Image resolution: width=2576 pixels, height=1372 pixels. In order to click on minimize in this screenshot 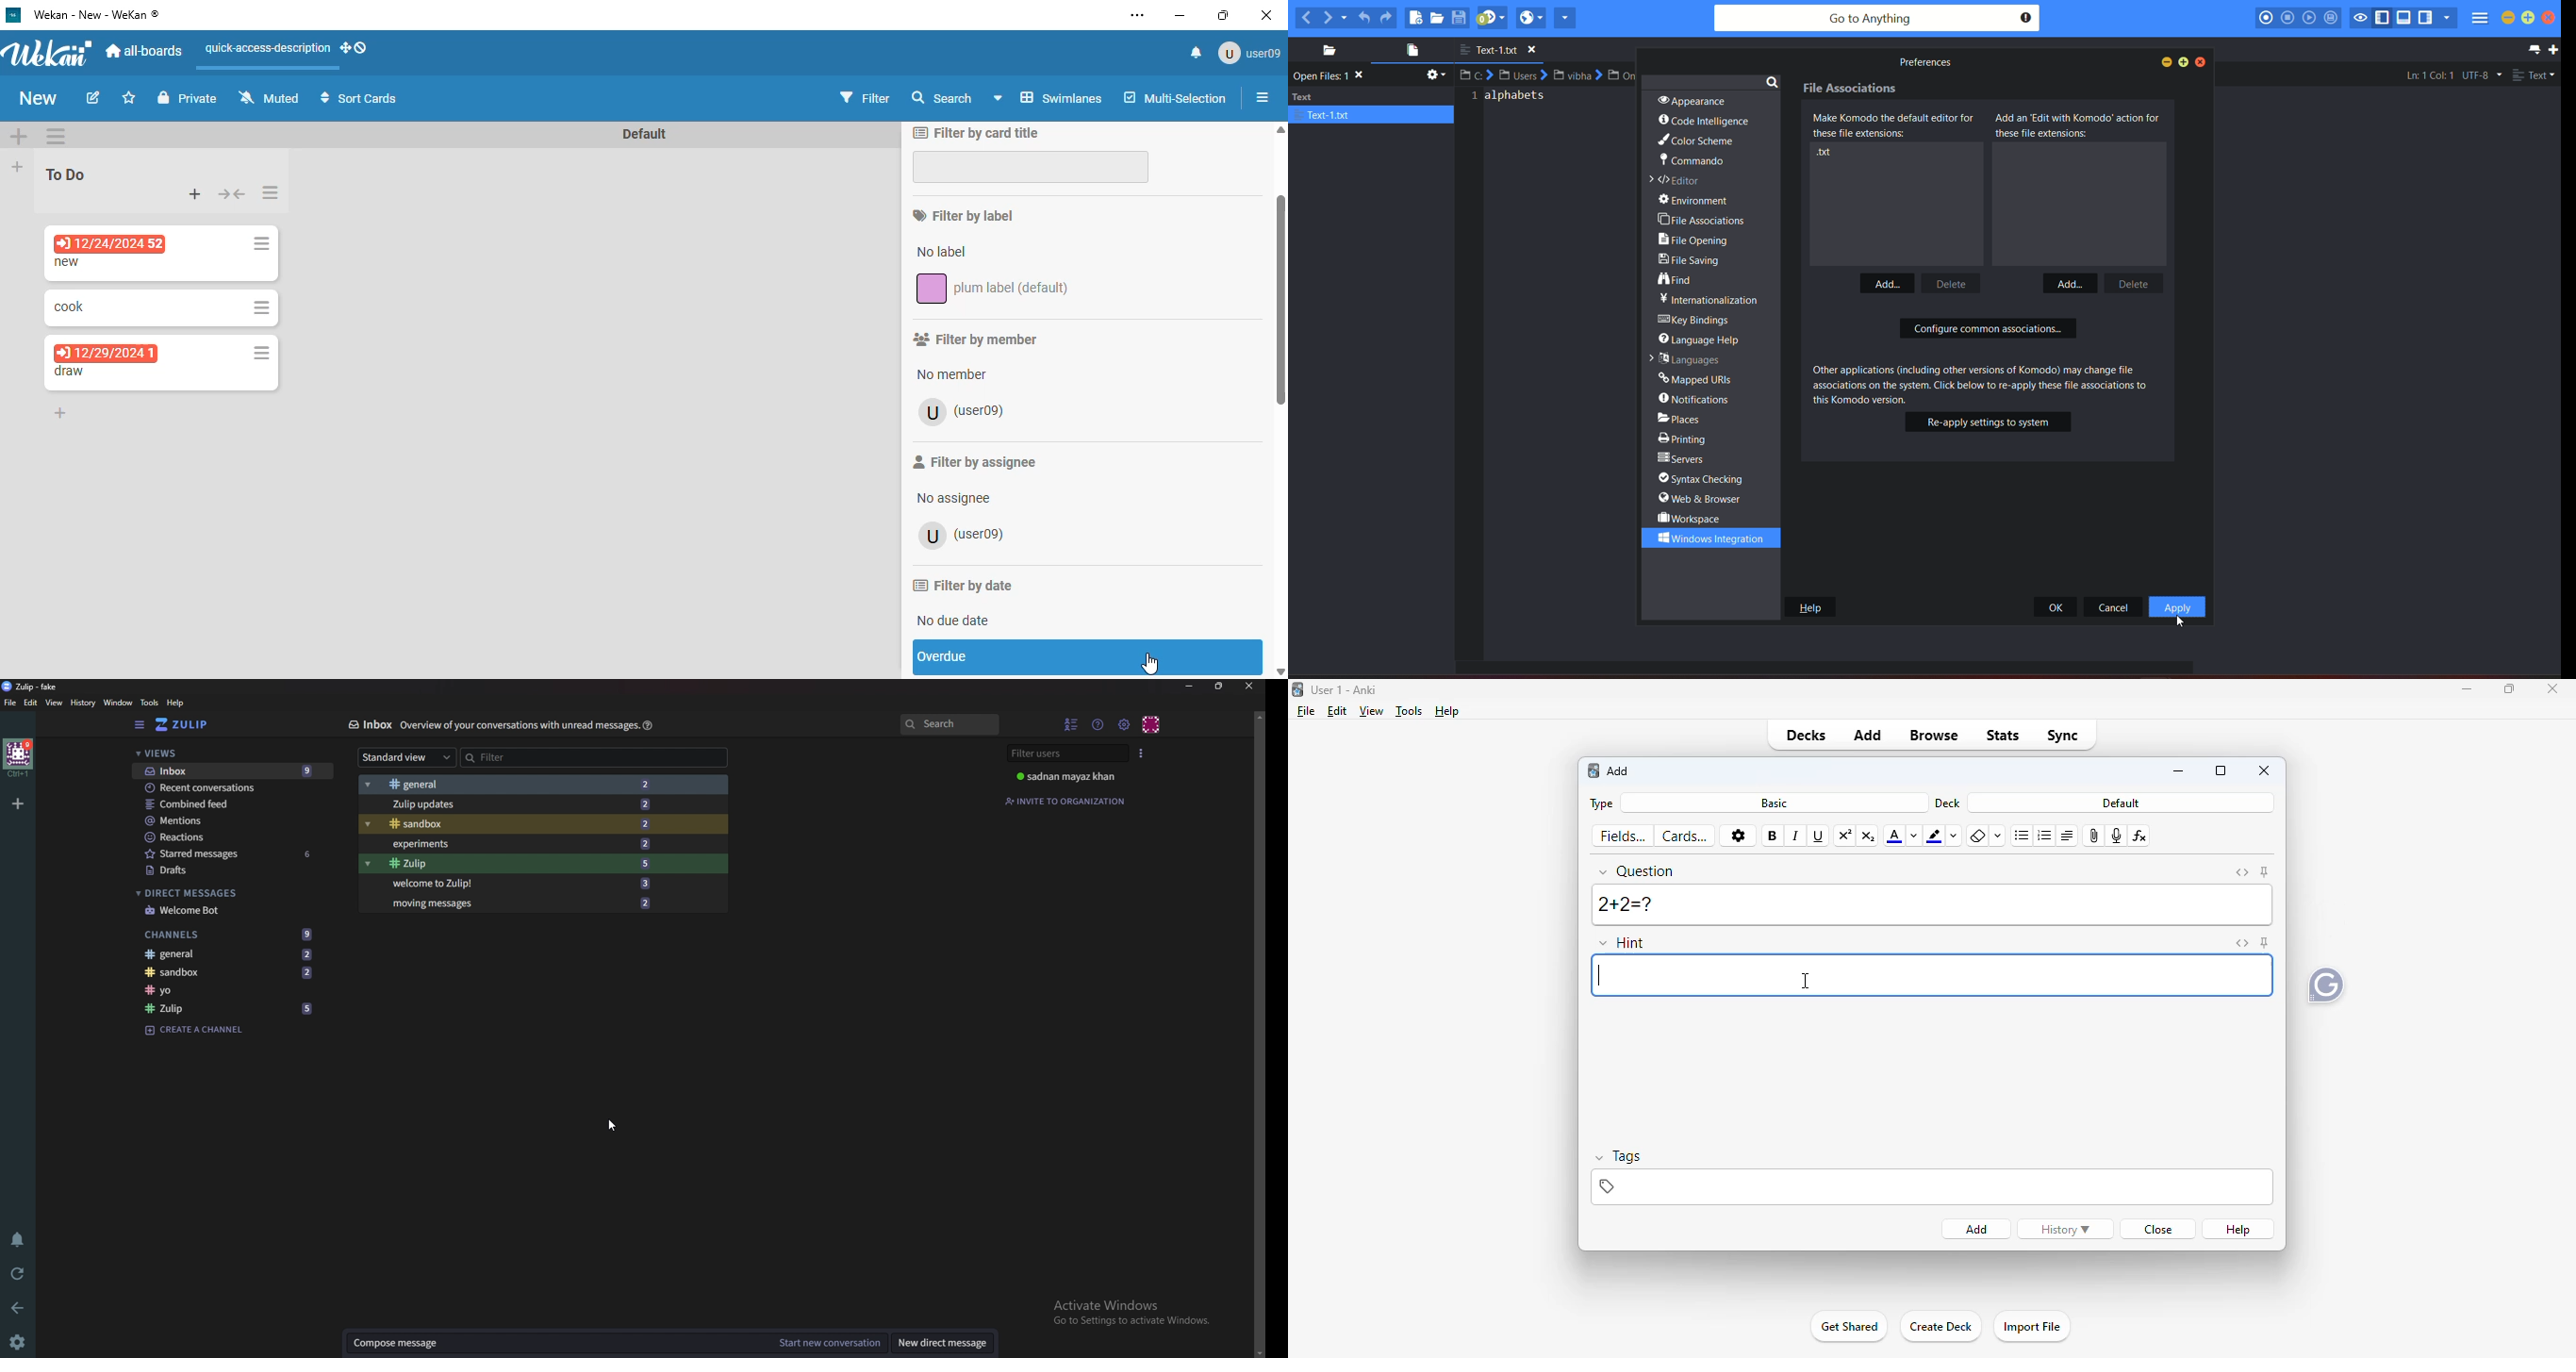, I will do `click(2467, 689)`.